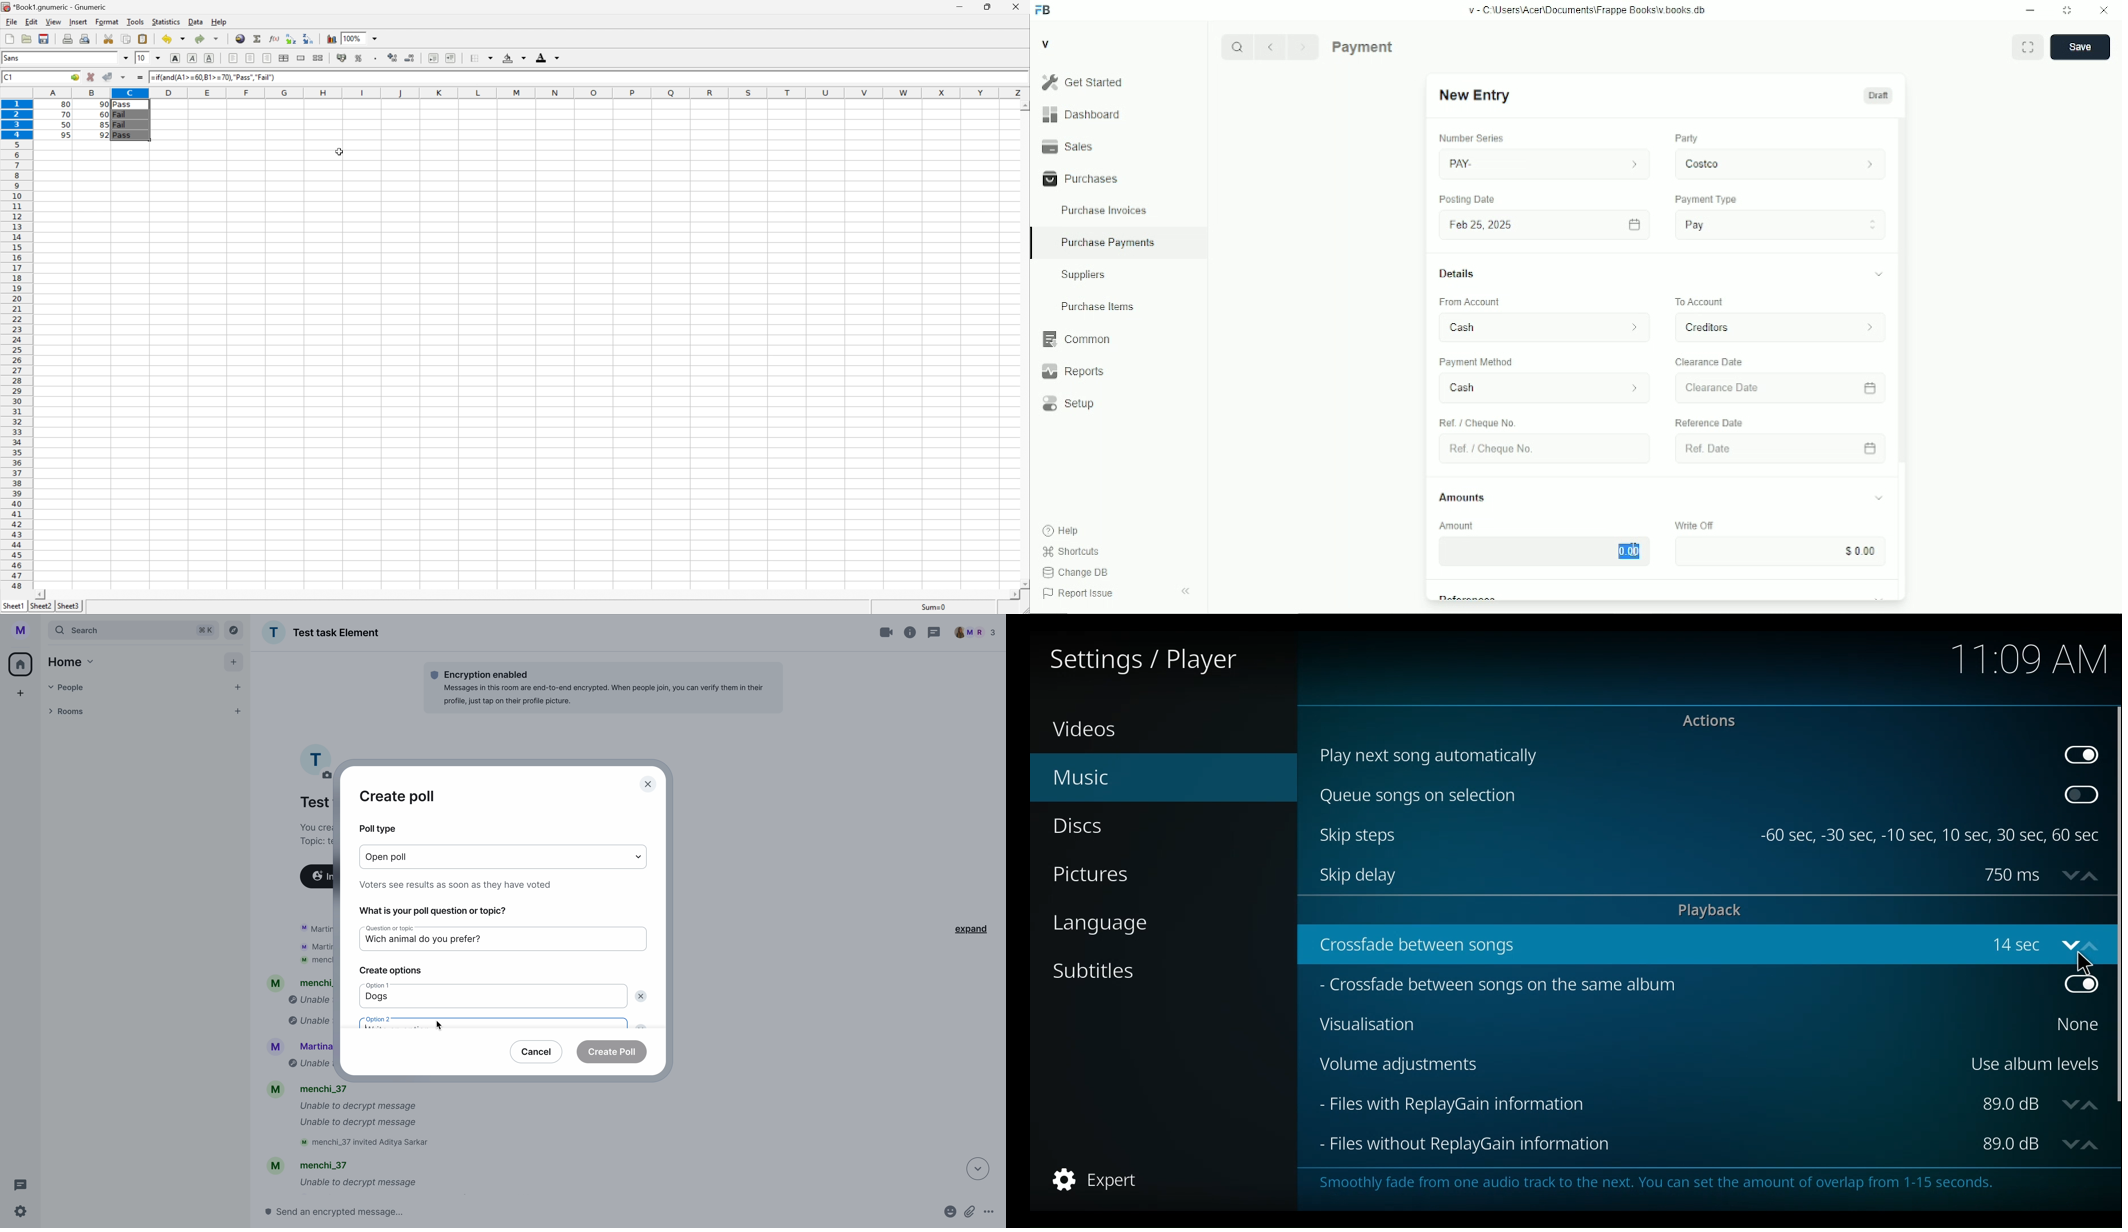 This screenshot has height=1232, width=2128. I want to click on V, so click(1046, 43).